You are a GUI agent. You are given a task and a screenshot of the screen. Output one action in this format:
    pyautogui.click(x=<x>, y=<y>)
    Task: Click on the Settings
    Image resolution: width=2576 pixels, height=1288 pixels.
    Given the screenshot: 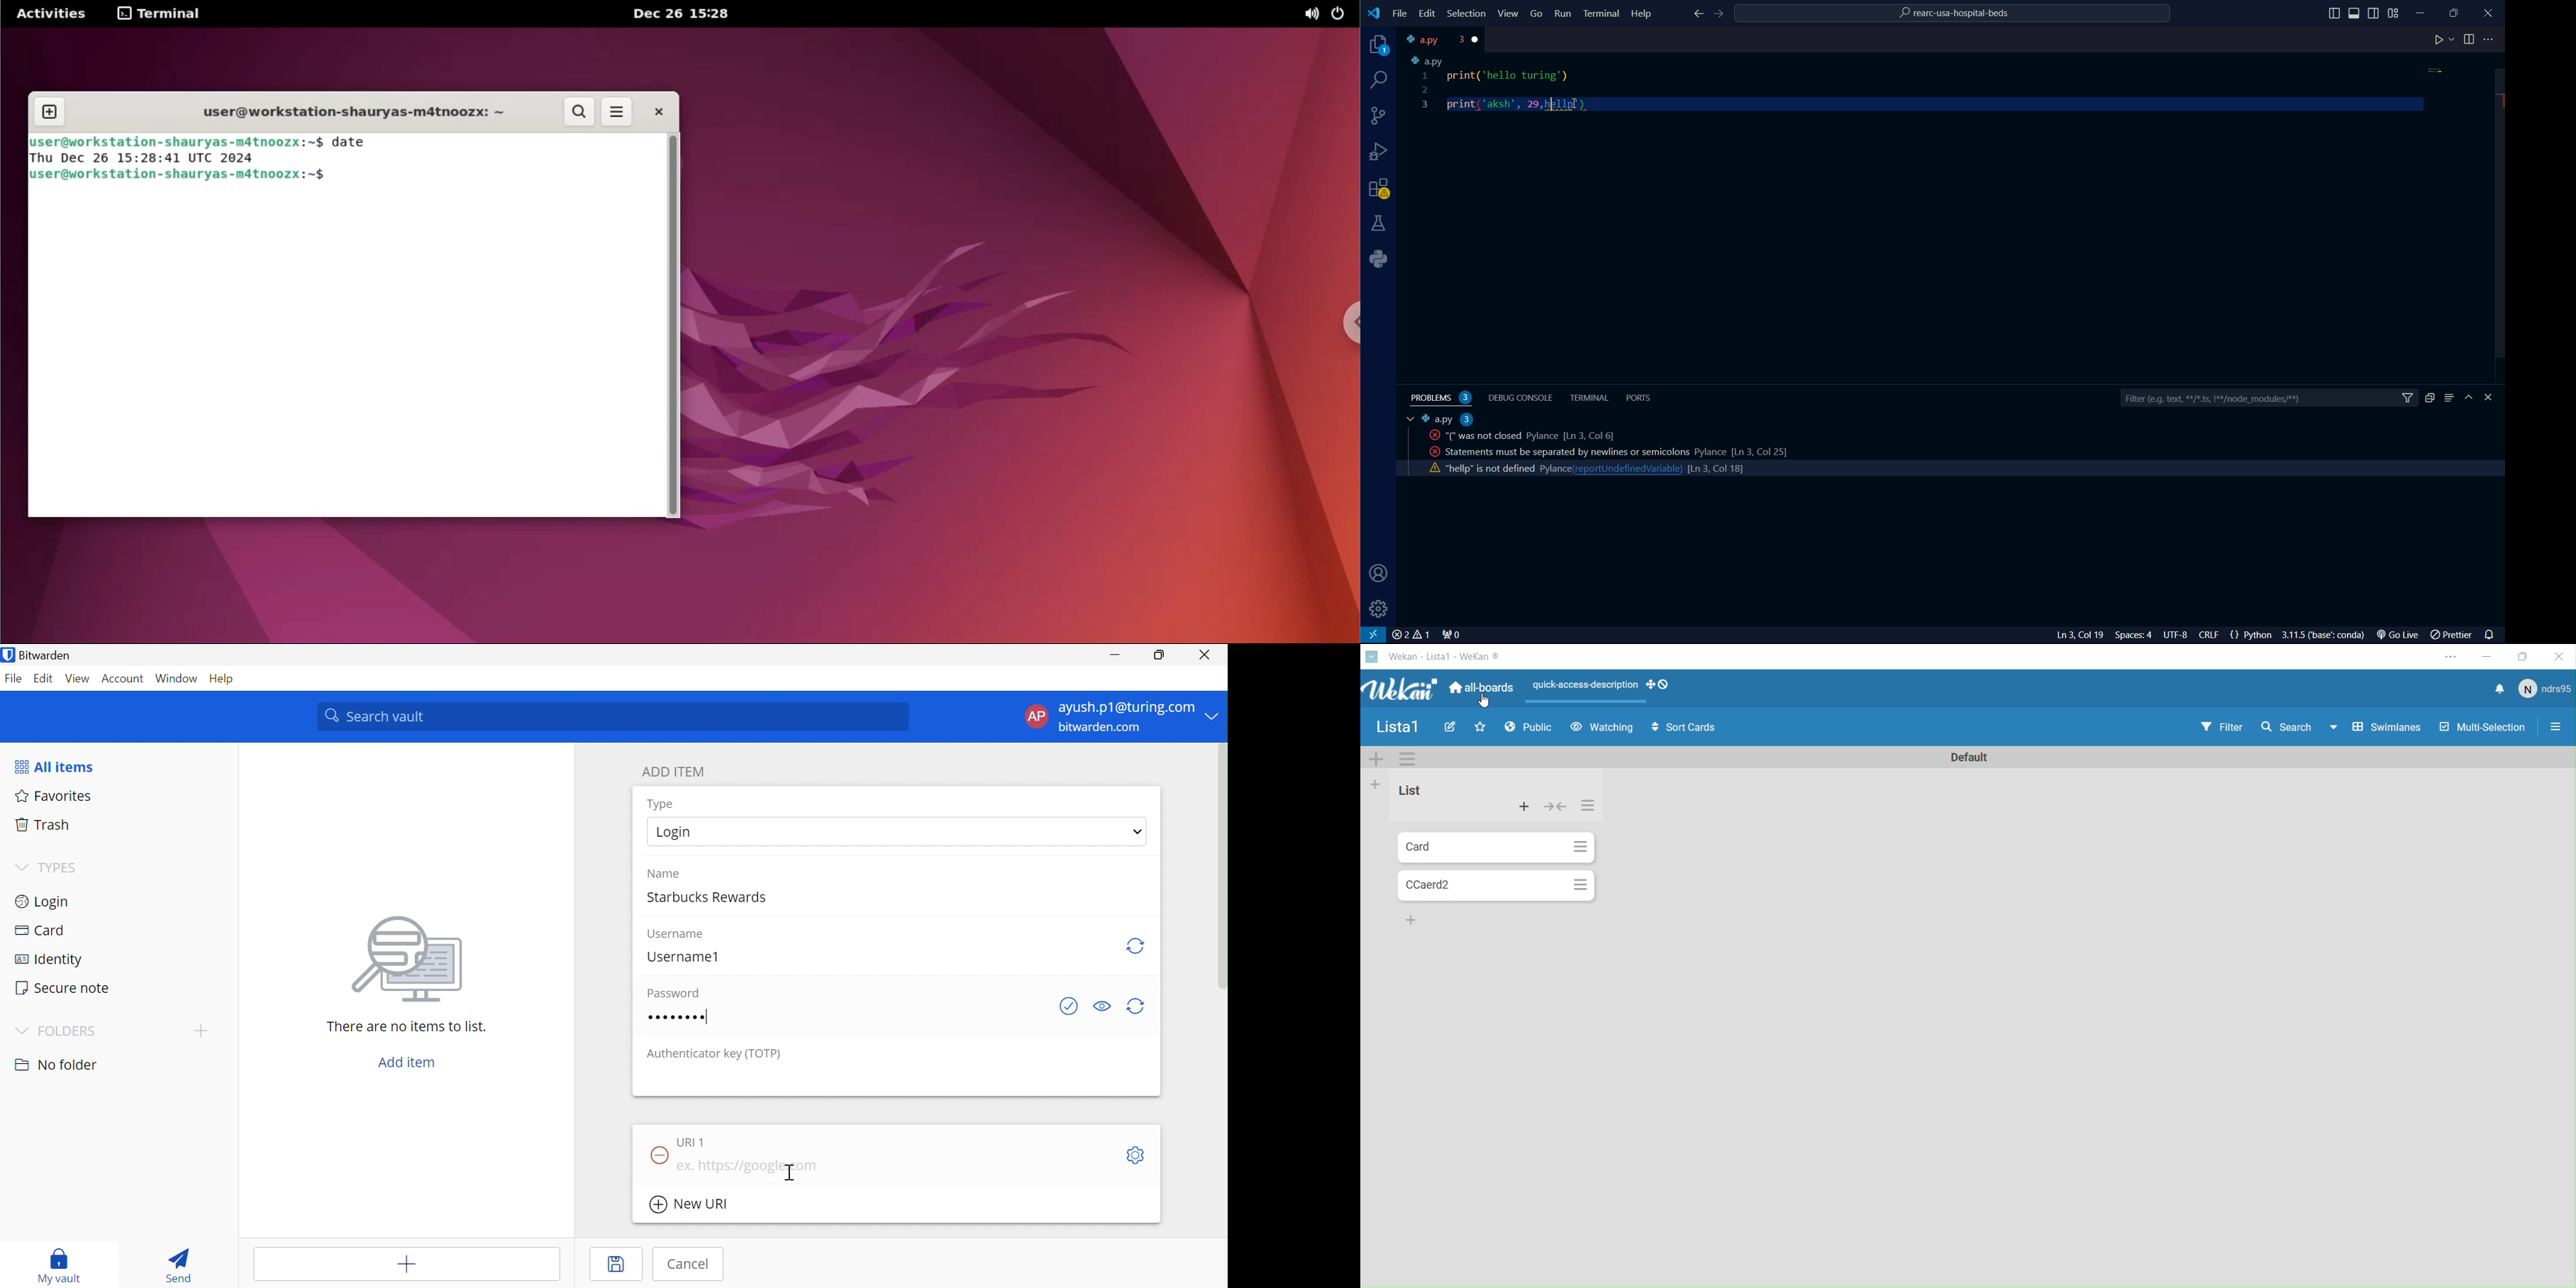 What is the action you would take?
    pyautogui.click(x=2560, y=726)
    